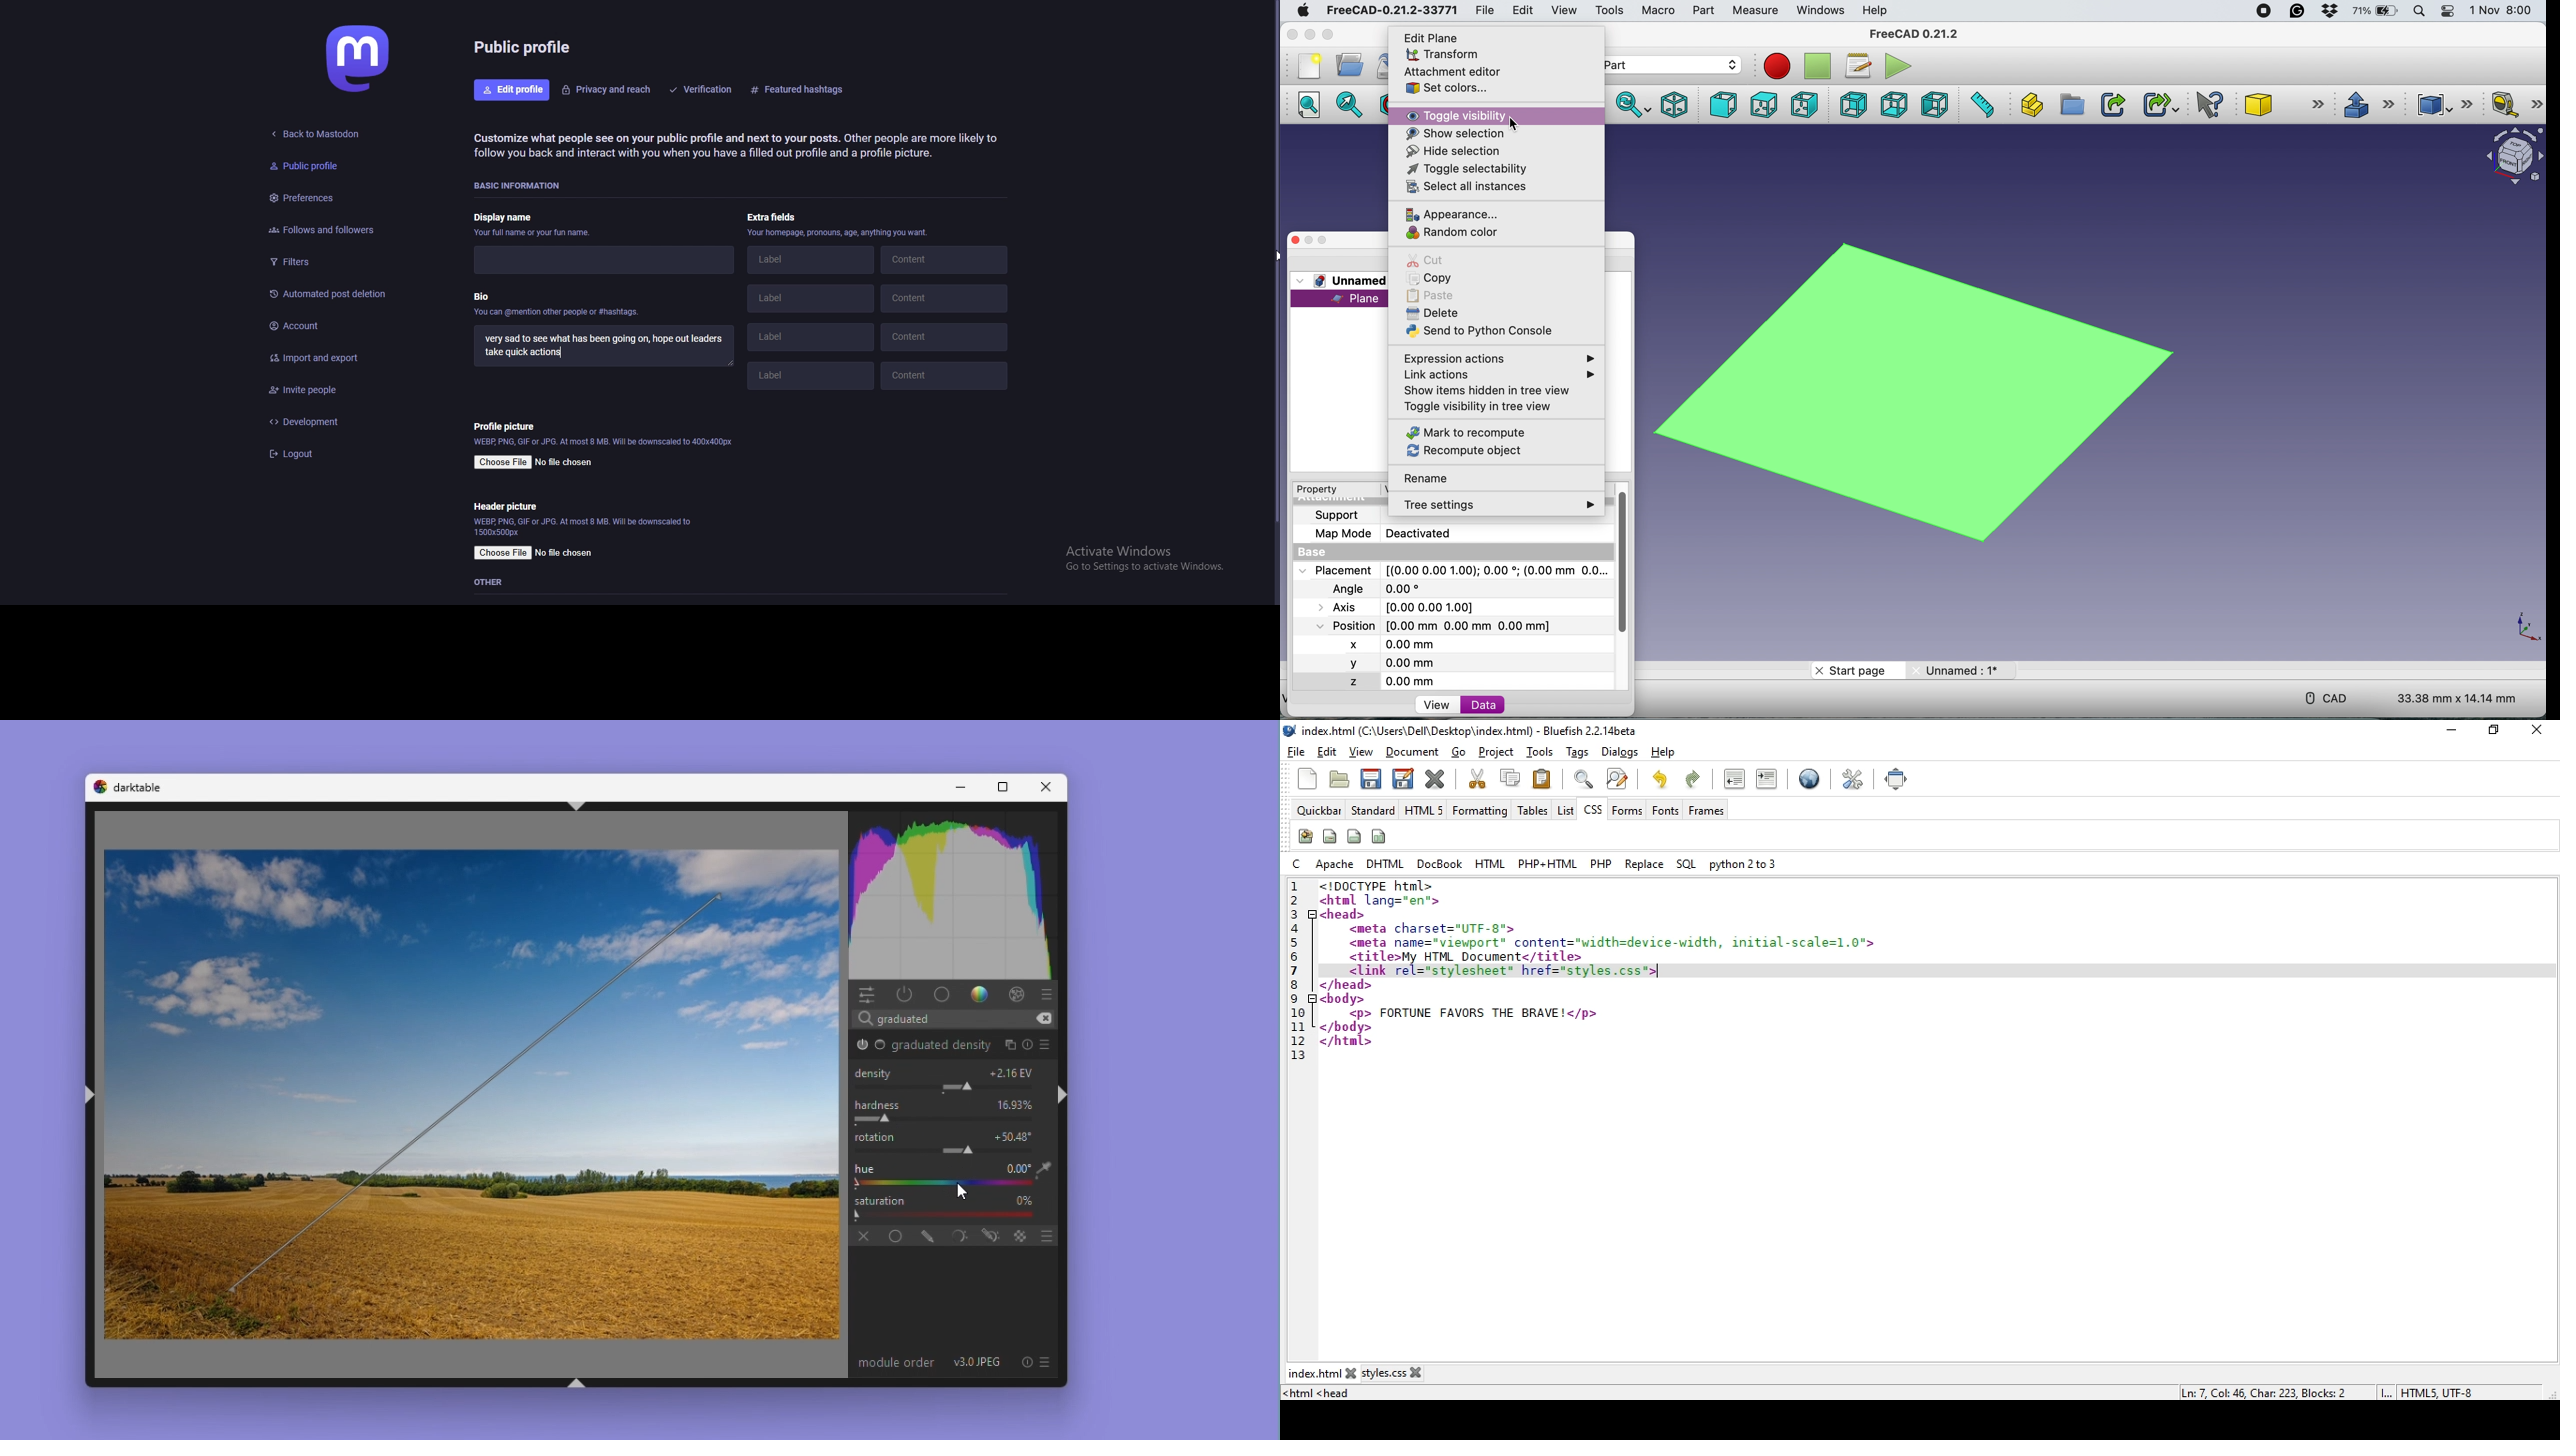 The width and height of the screenshot is (2576, 1456). What do you see at coordinates (1660, 778) in the screenshot?
I see `redo` at bounding box center [1660, 778].